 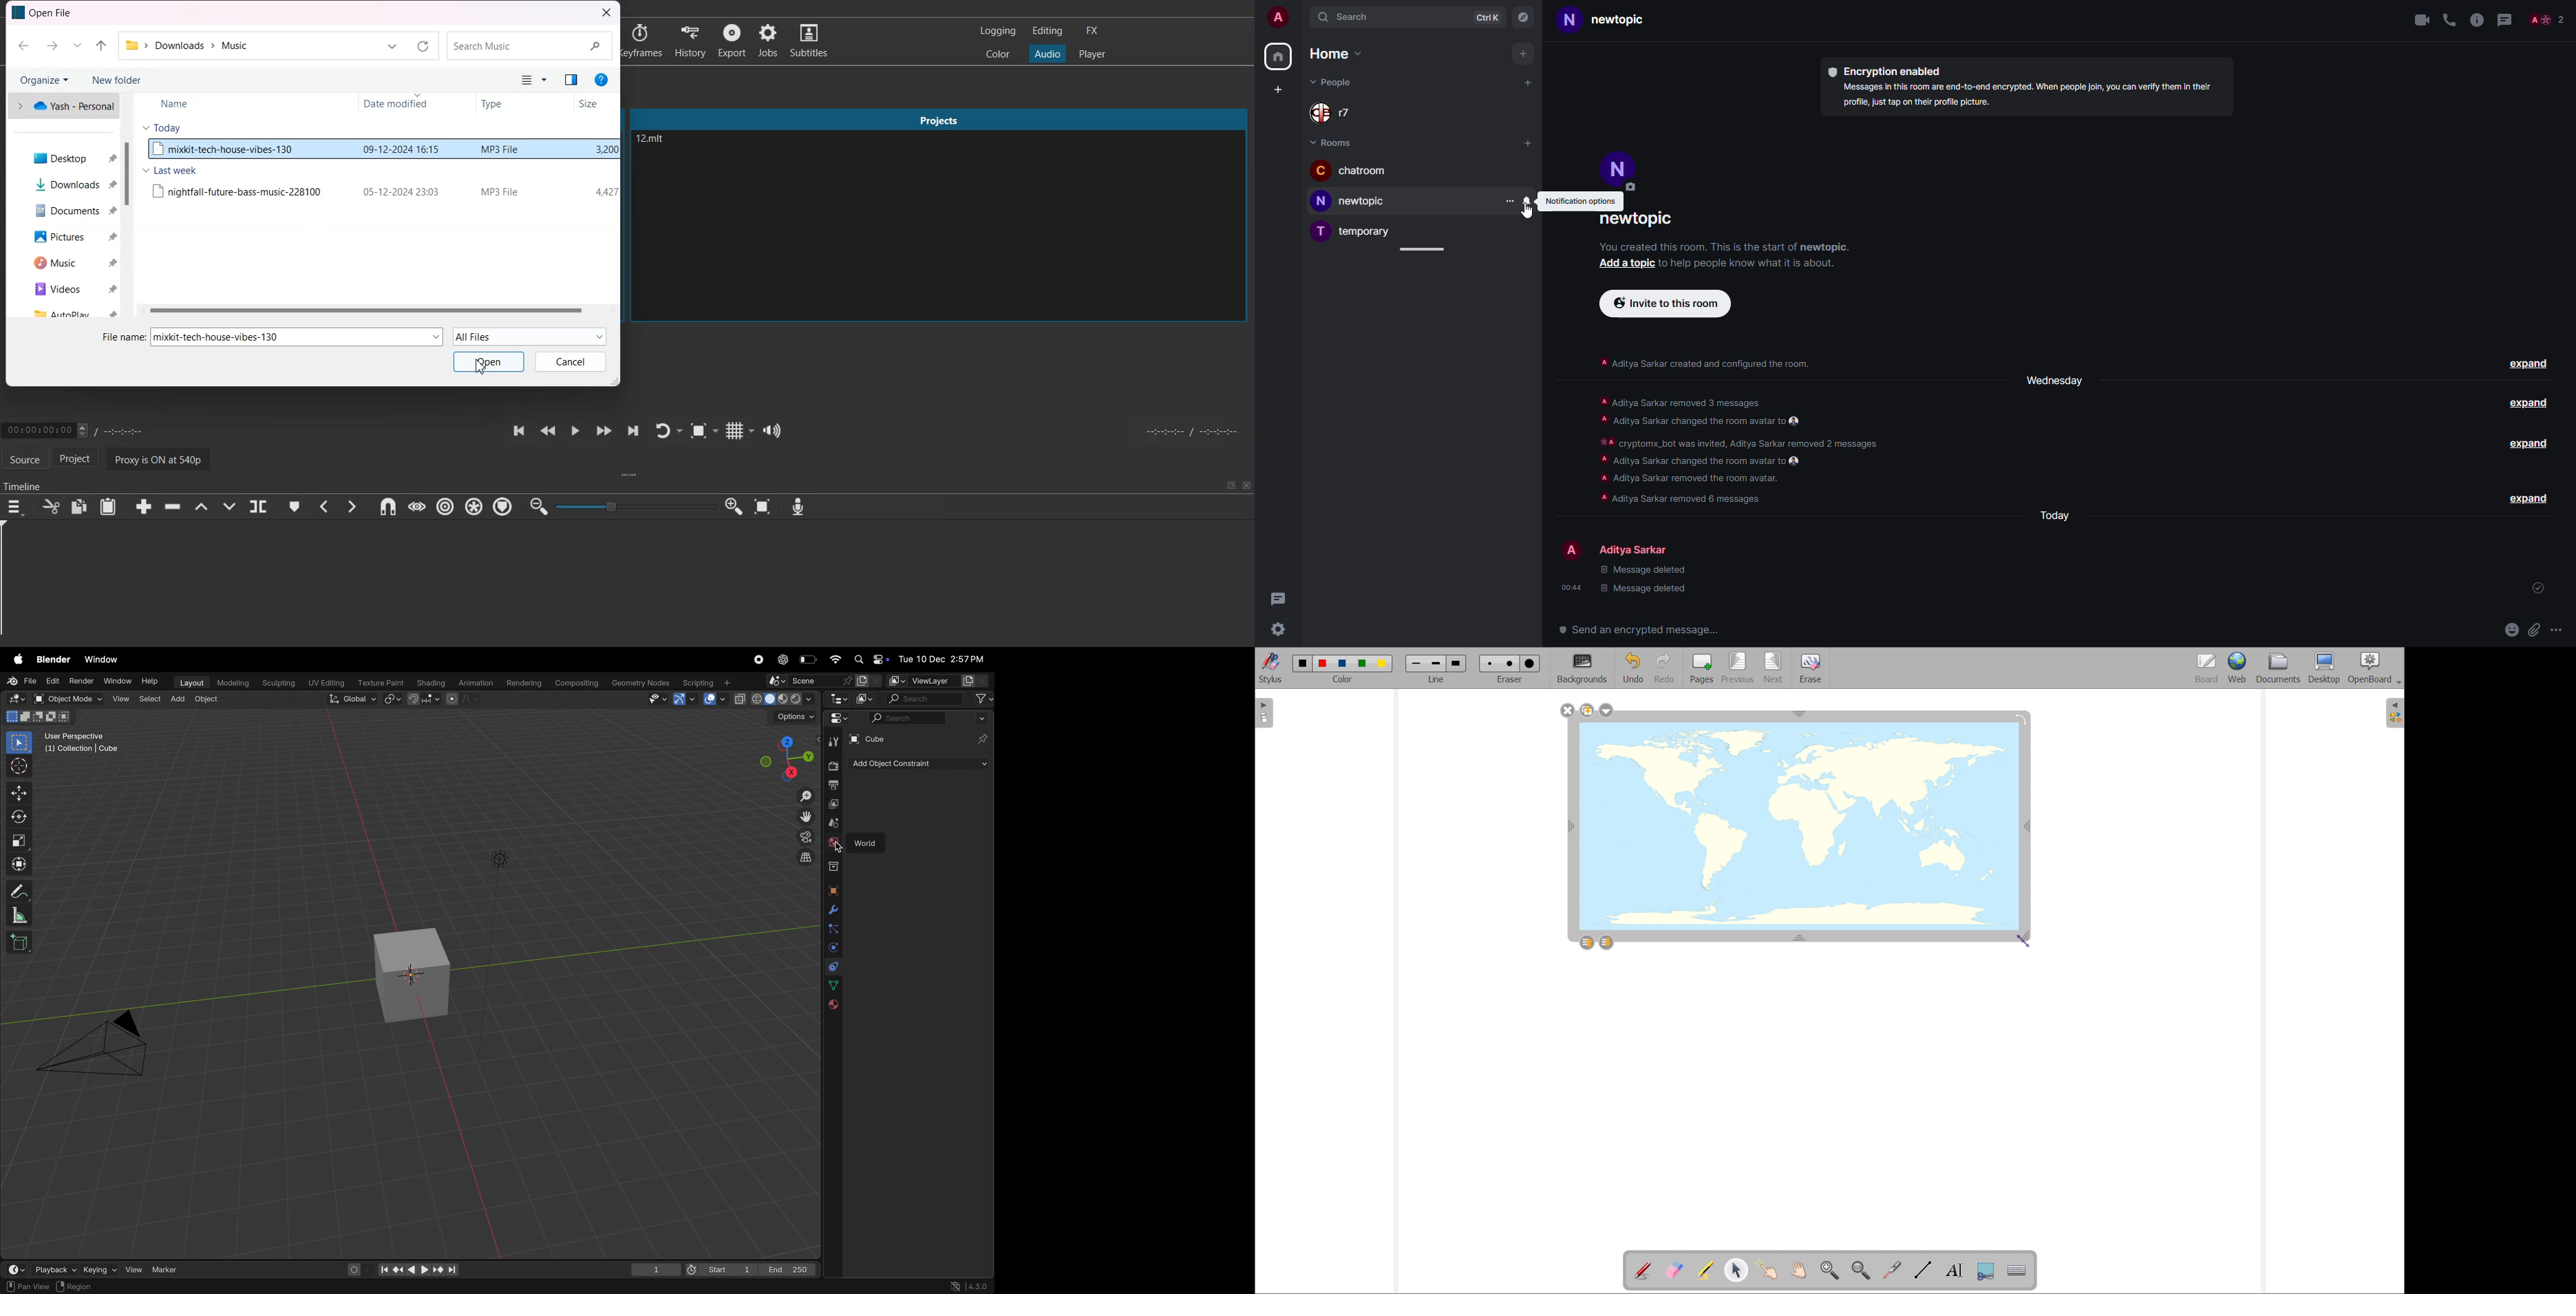 What do you see at coordinates (653, 140) in the screenshot?
I see `Text` at bounding box center [653, 140].